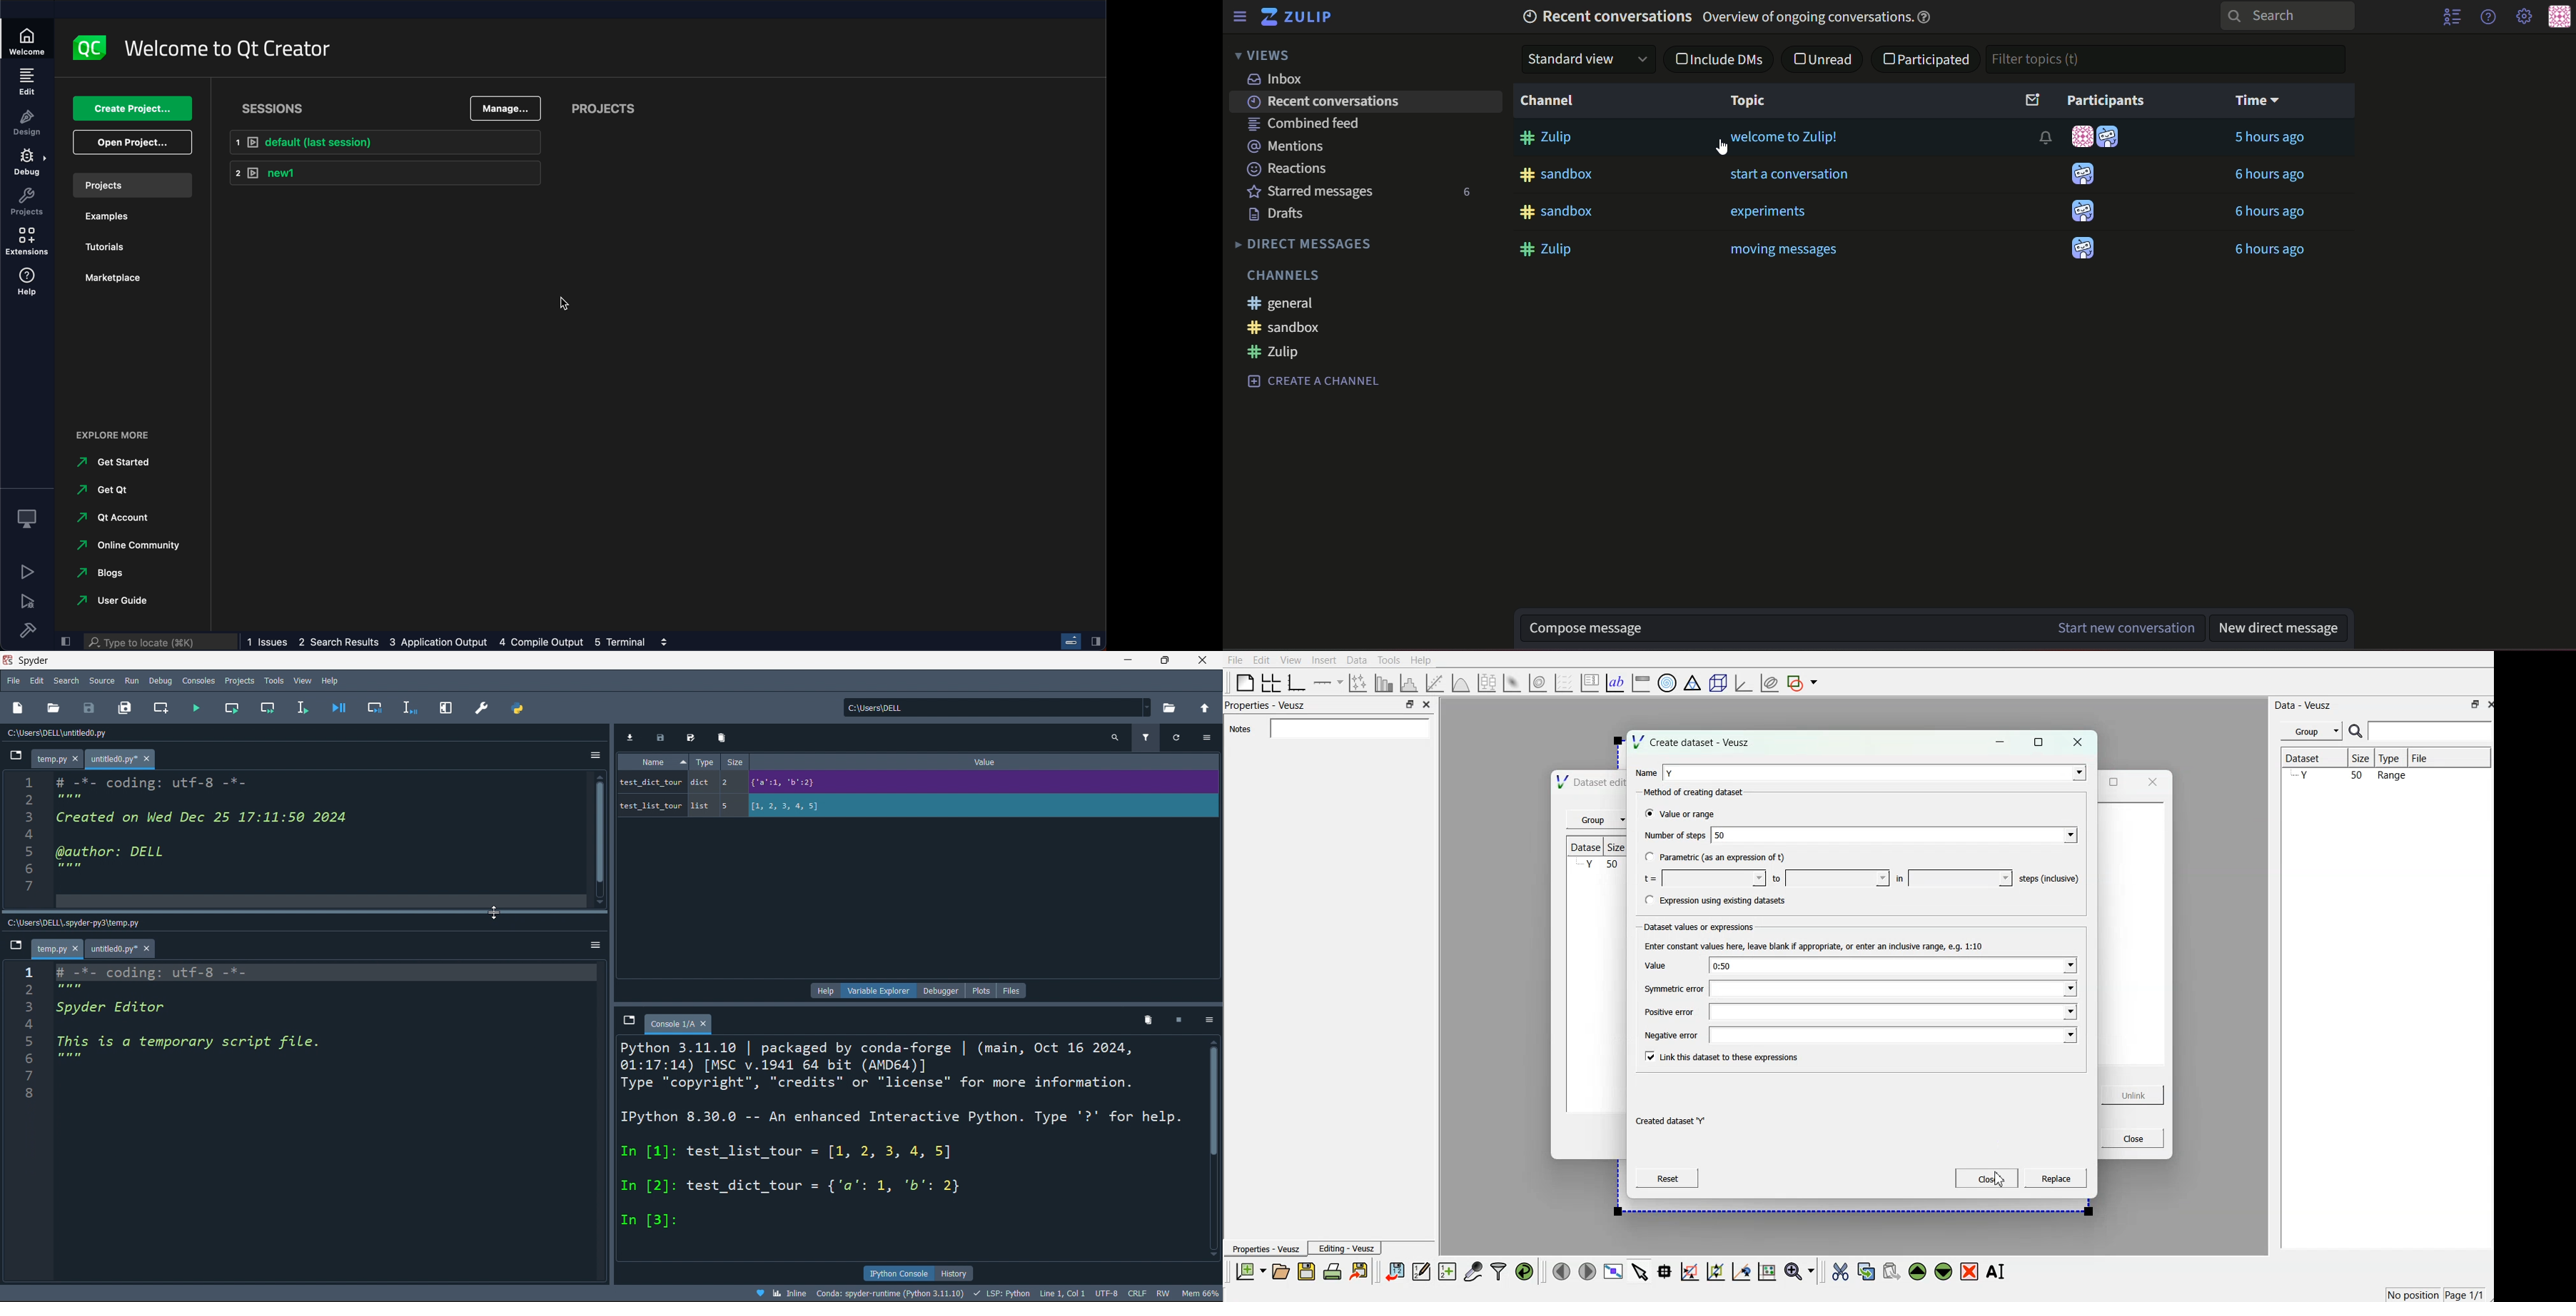 The image size is (2576, 1316). Describe the element at coordinates (1126, 661) in the screenshot. I see `minimize` at that location.